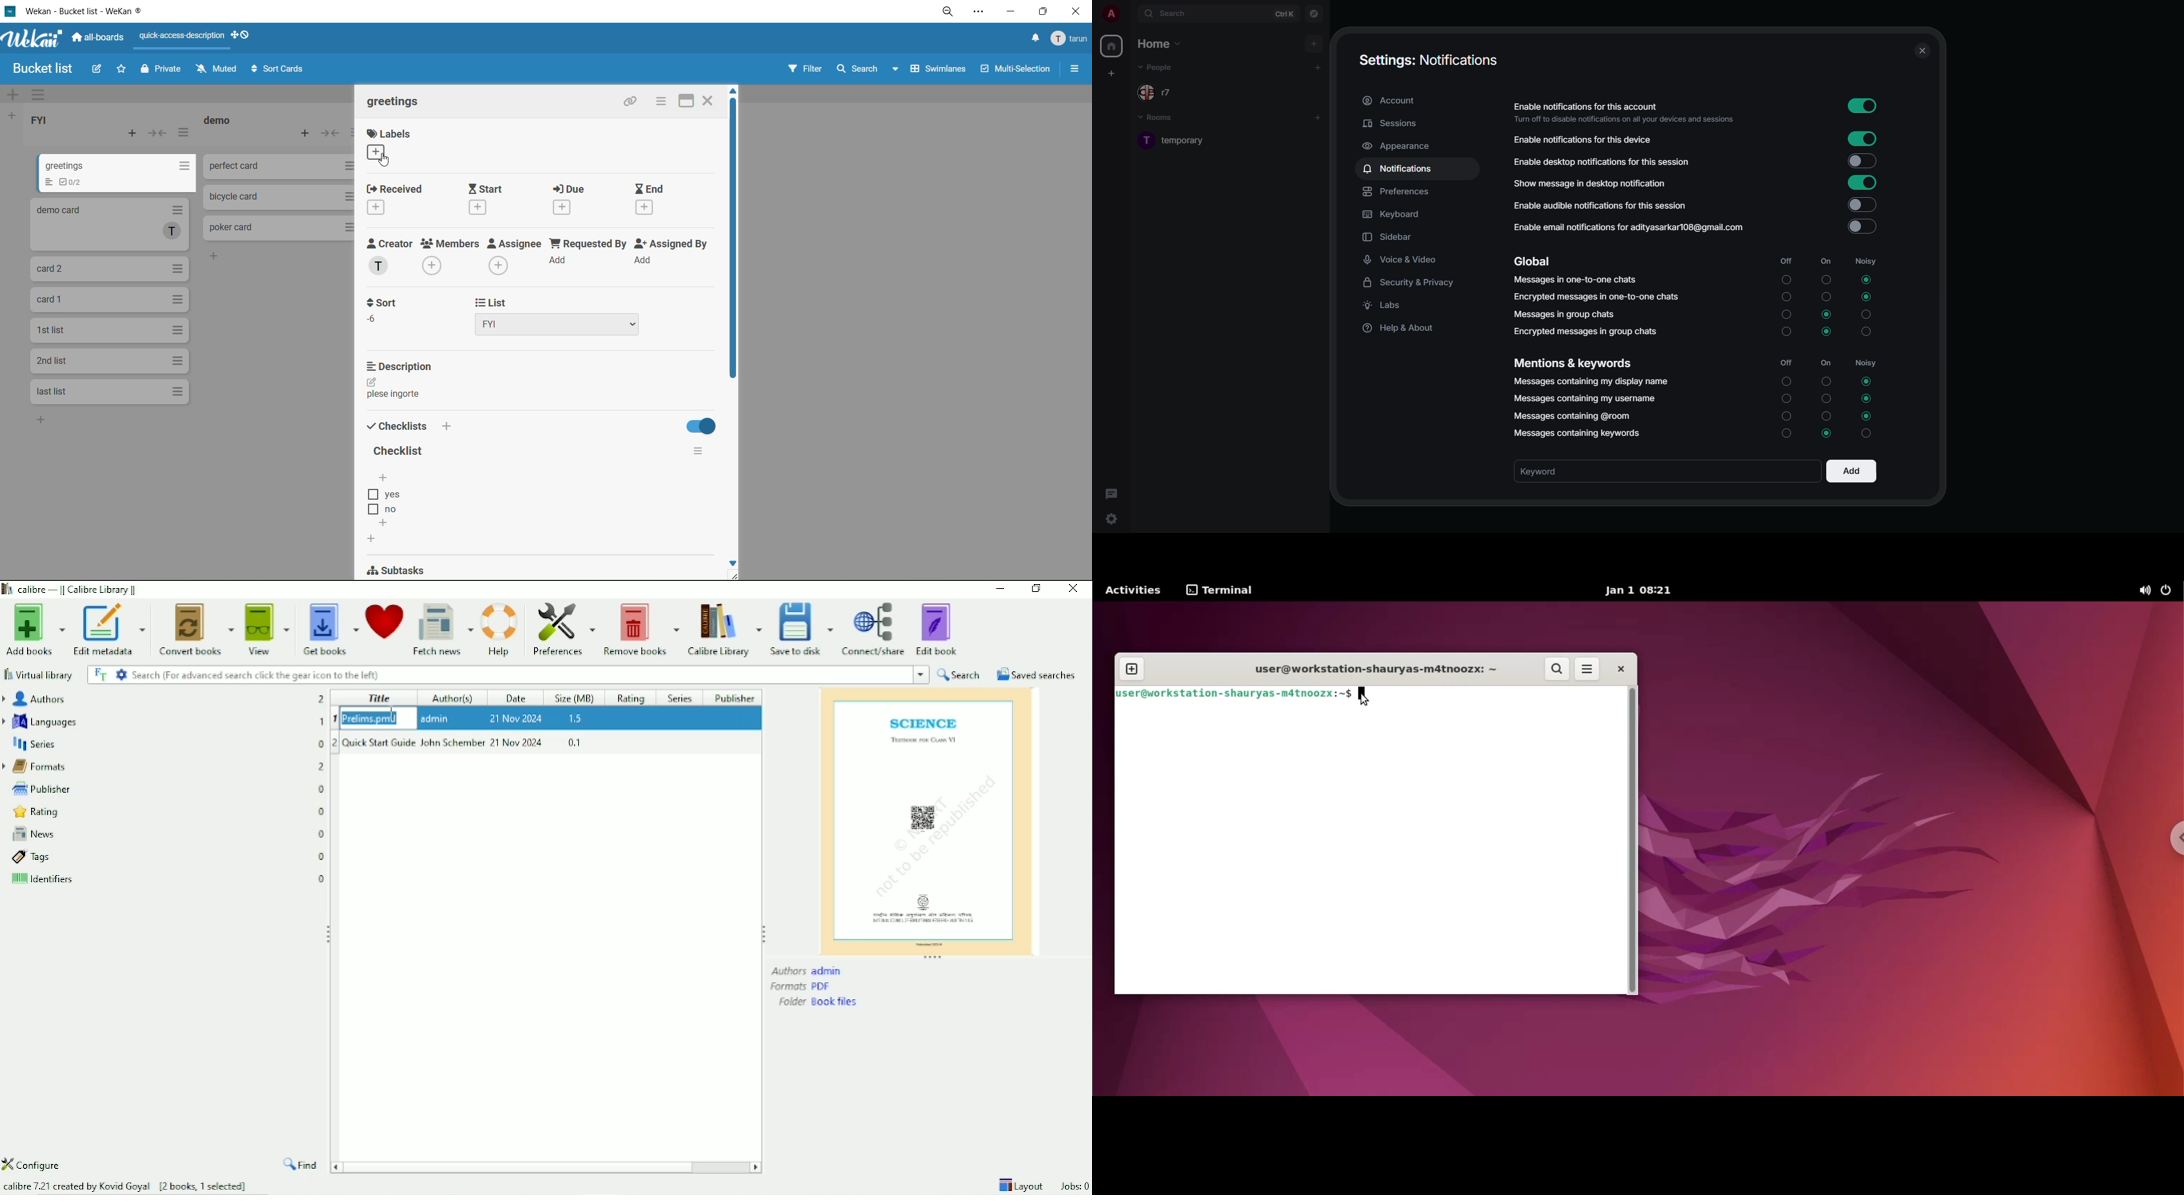 This screenshot has width=2184, height=1204. Describe the element at coordinates (1012, 13) in the screenshot. I see `minimize` at that location.